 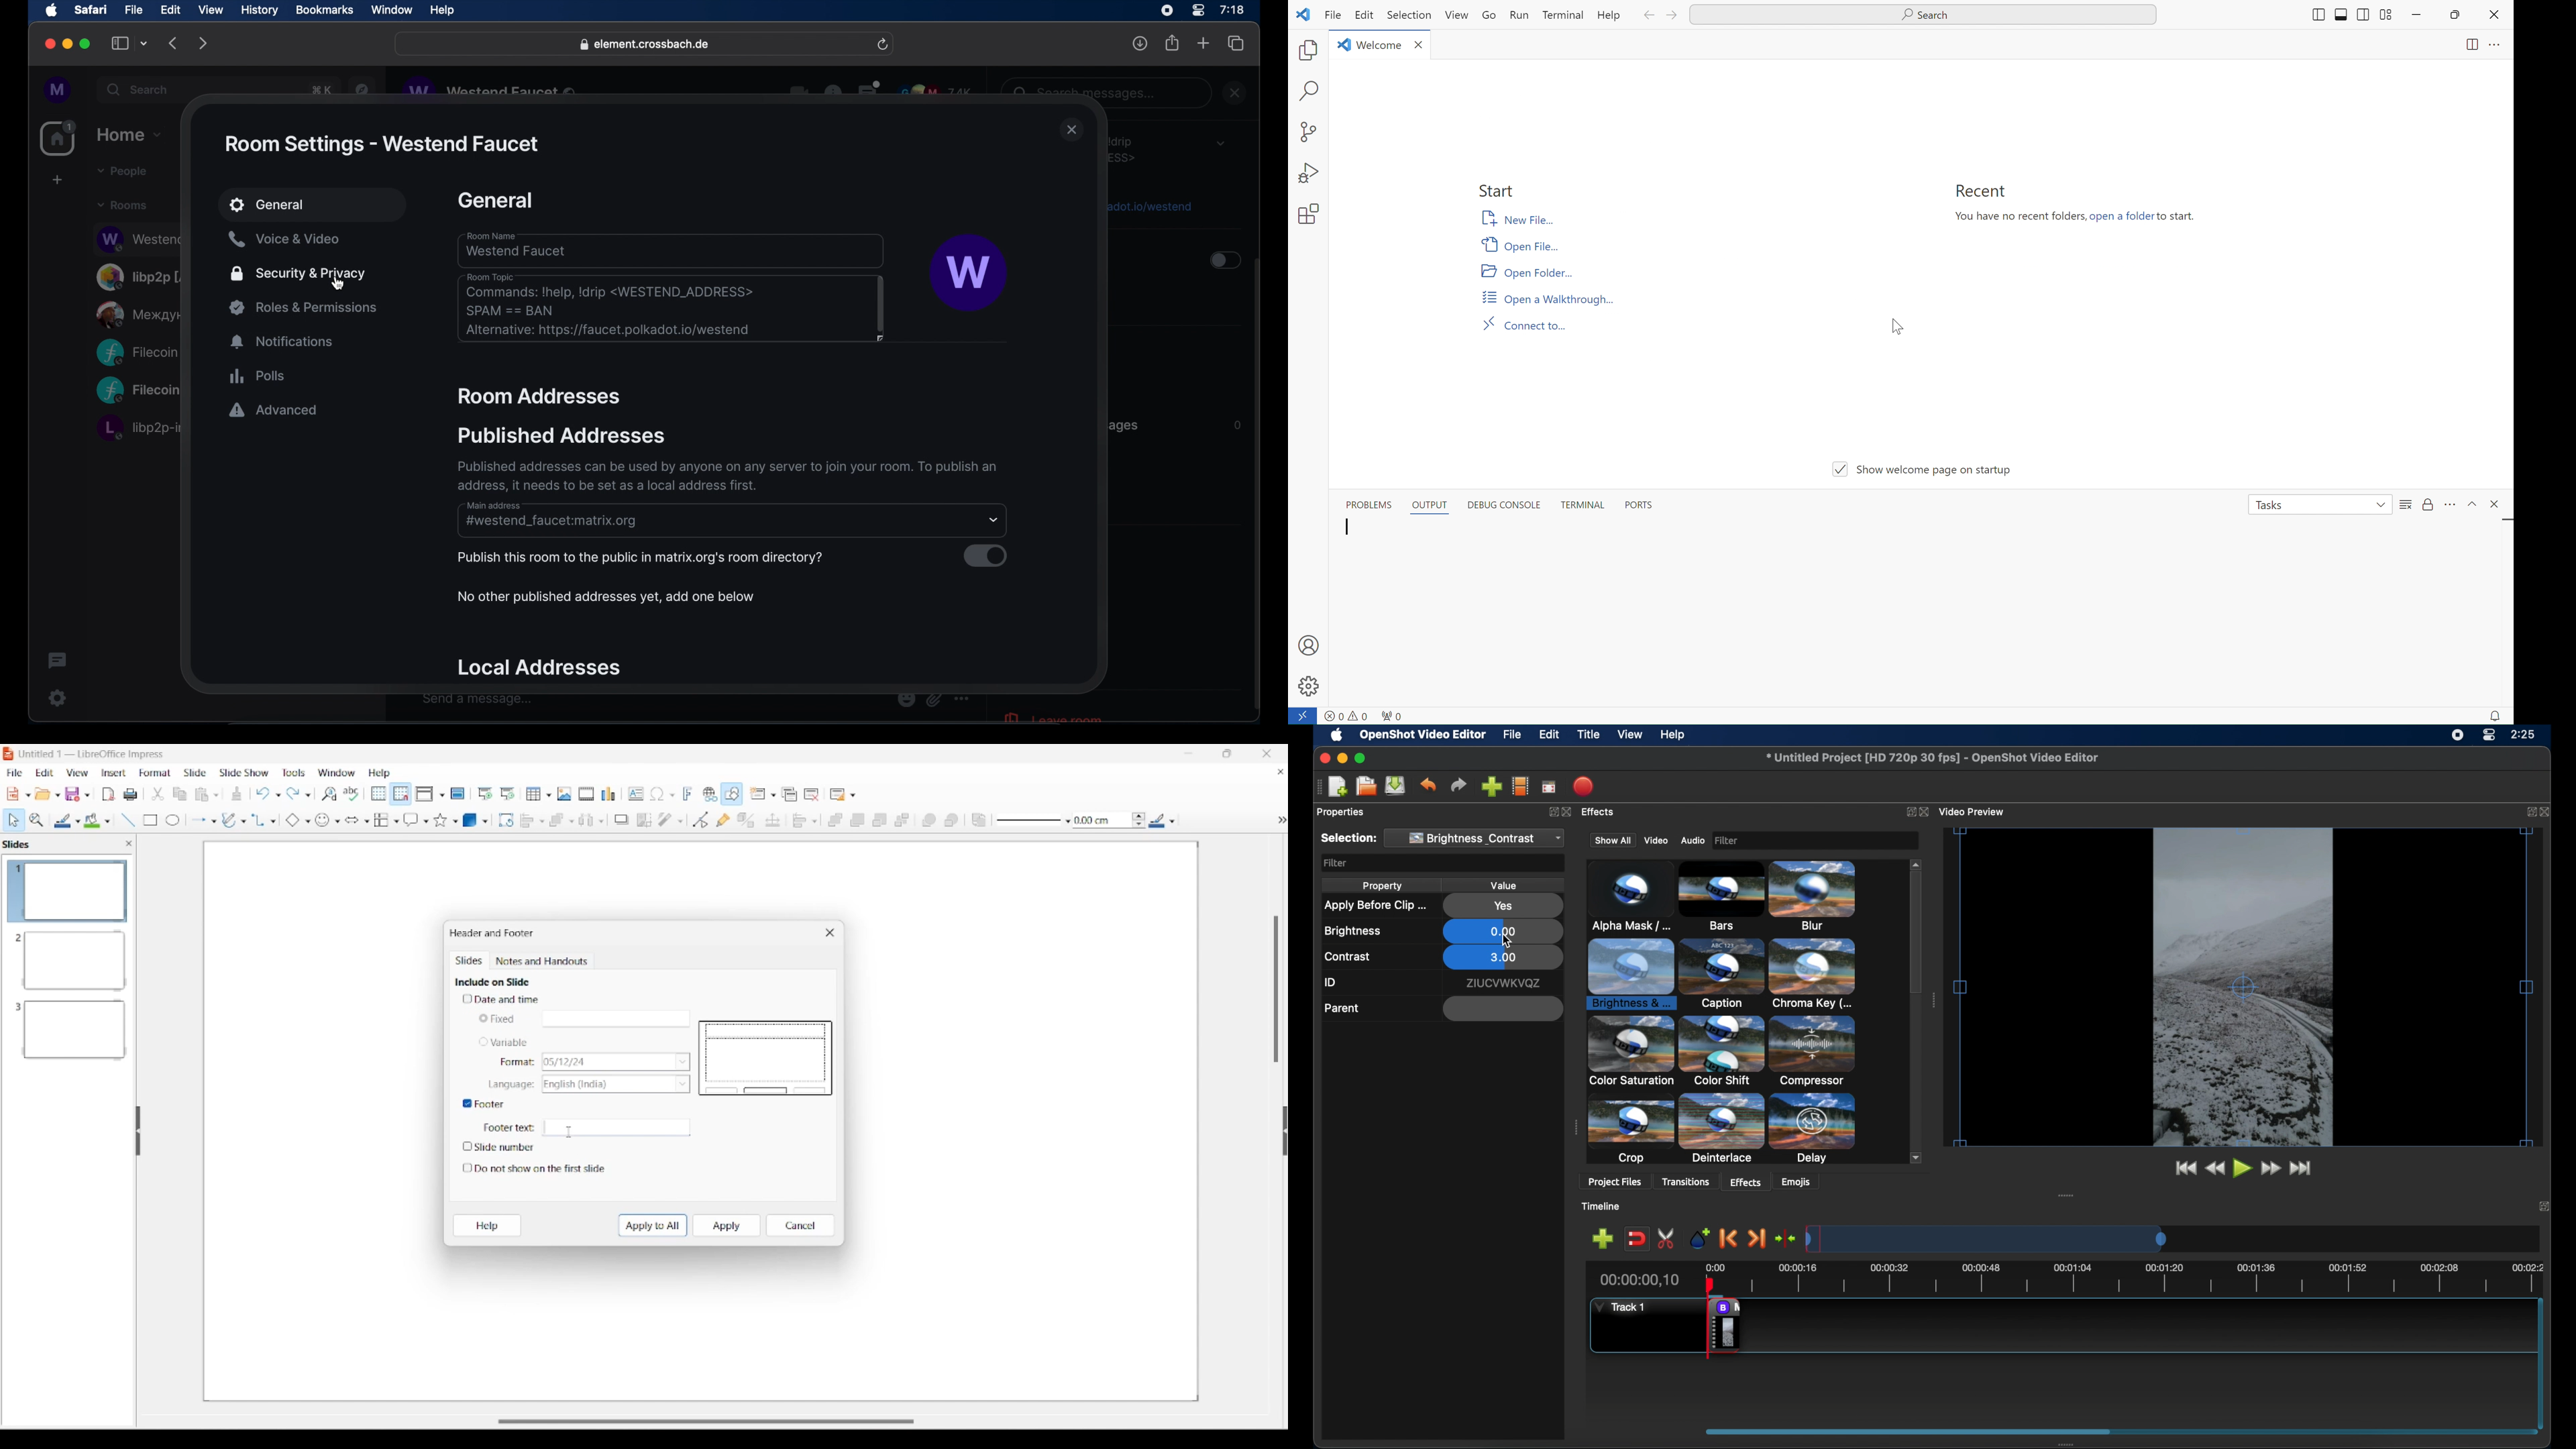 What do you see at coordinates (1631, 974) in the screenshot?
I see `chroma key` at bounding box center [1631, 974].